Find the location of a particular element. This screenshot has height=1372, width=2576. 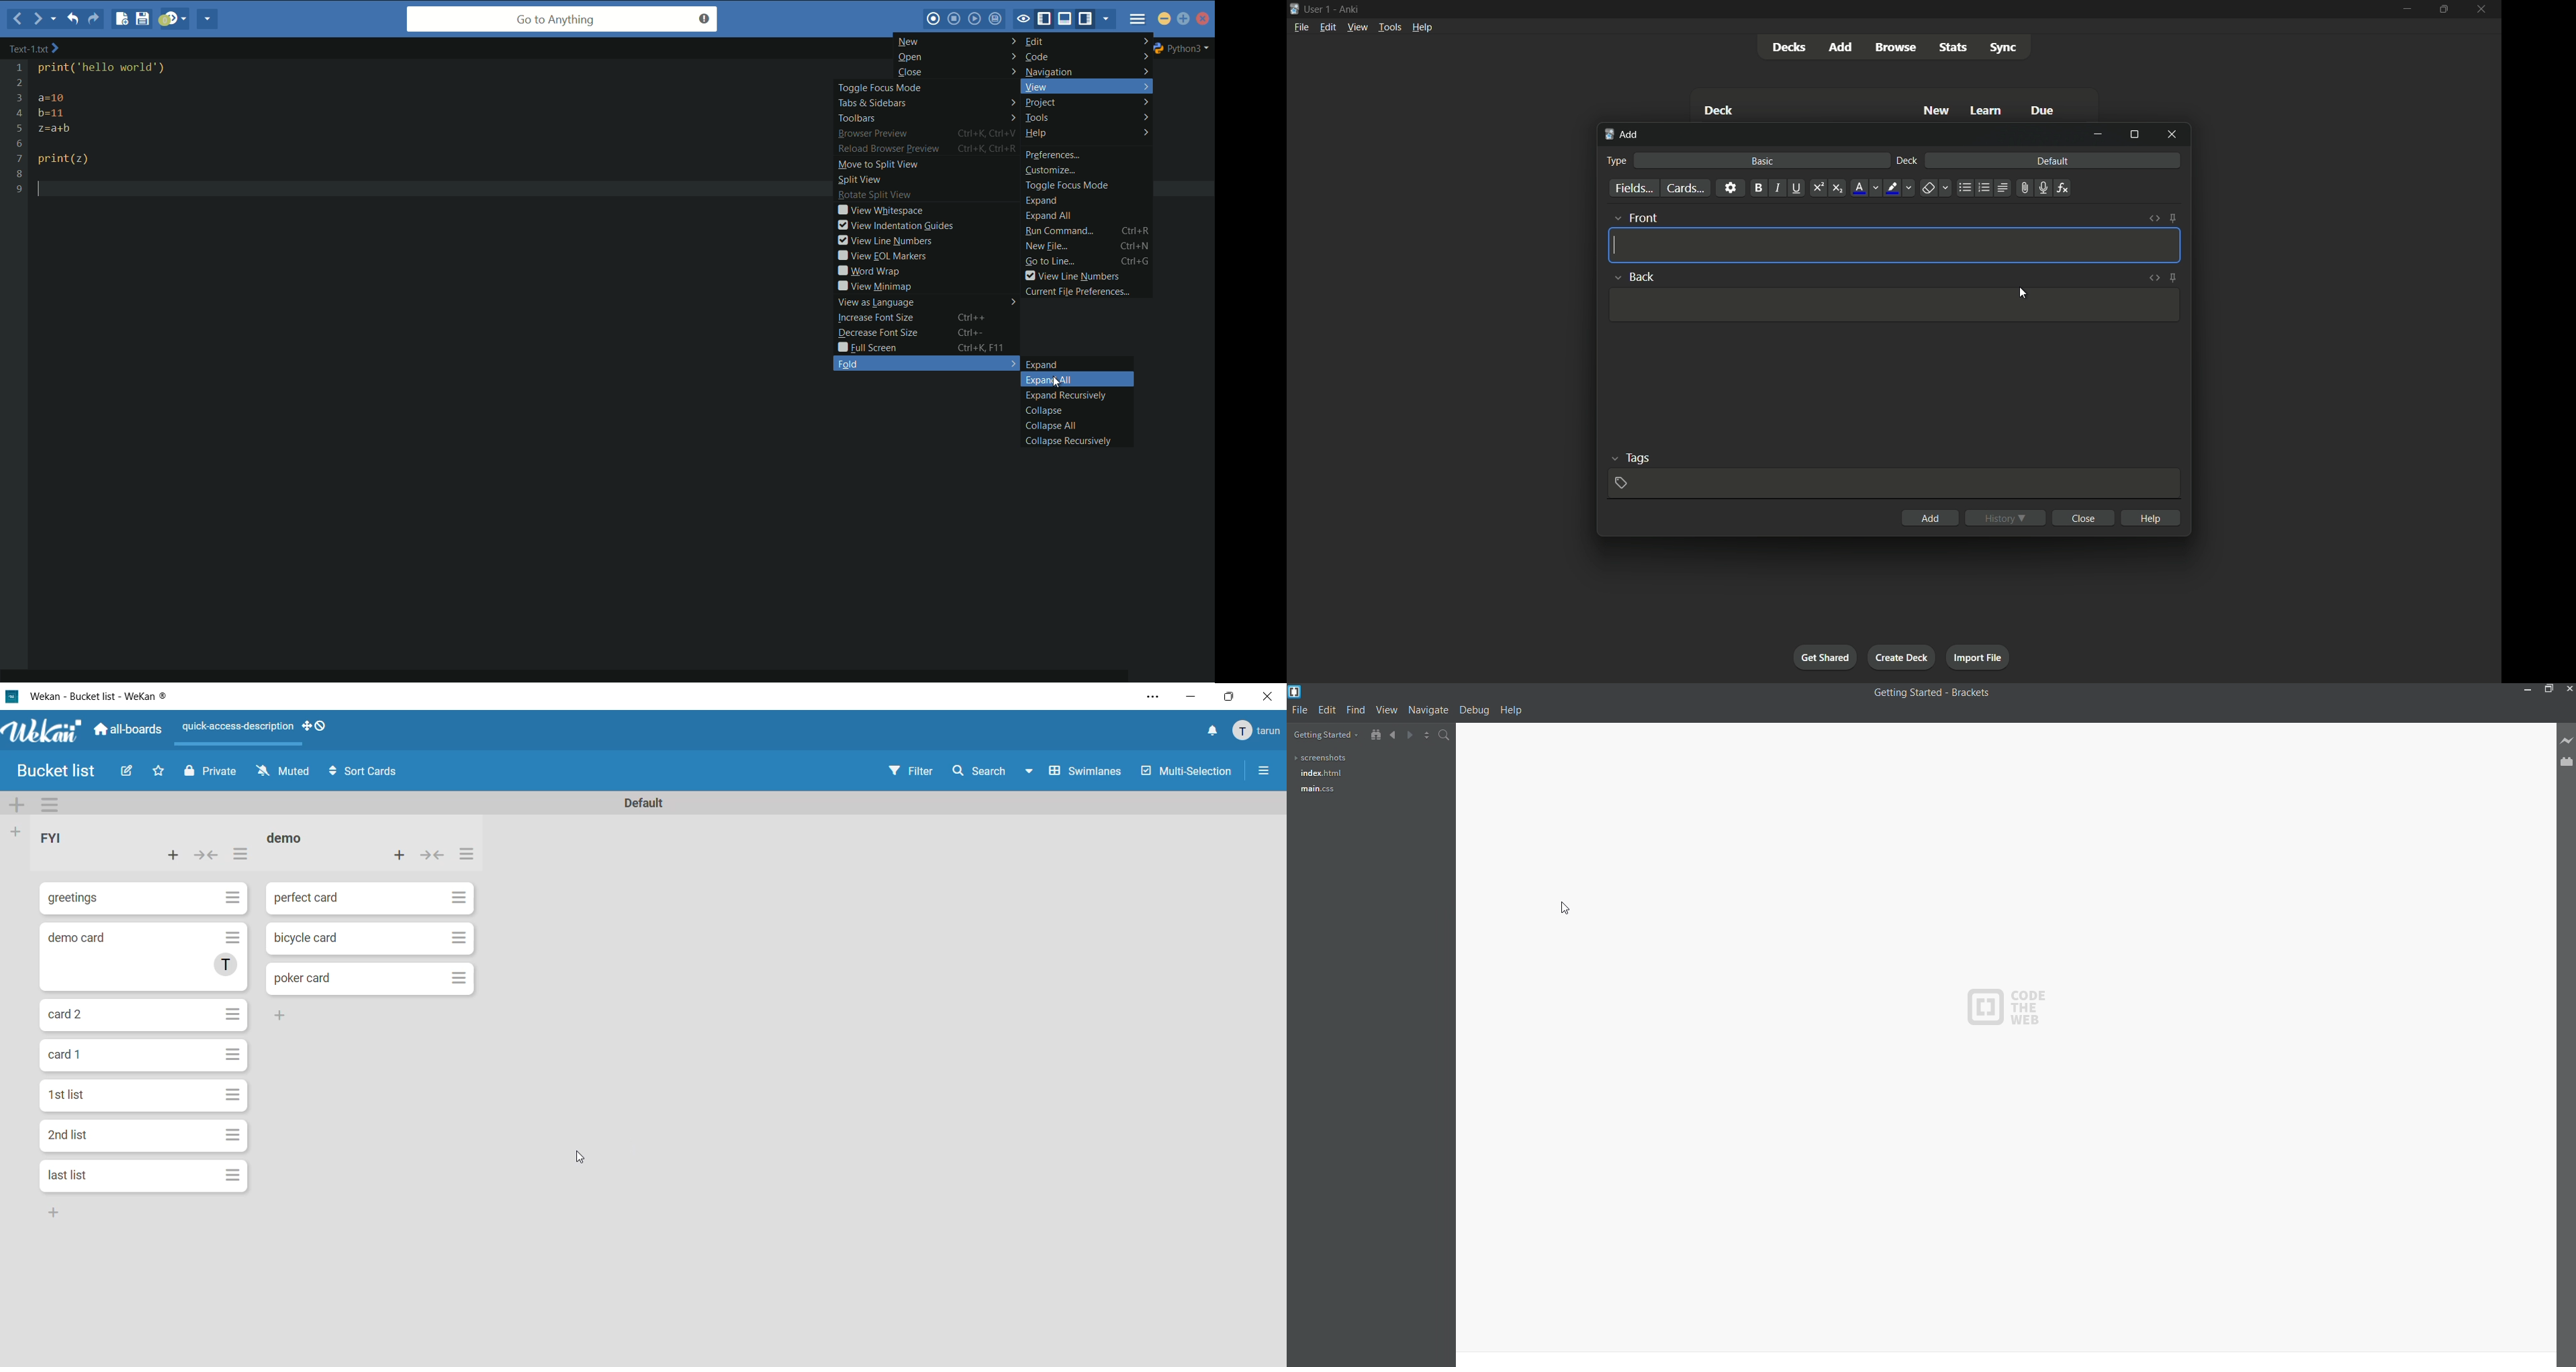

type is located at coordinates (1617, 161).